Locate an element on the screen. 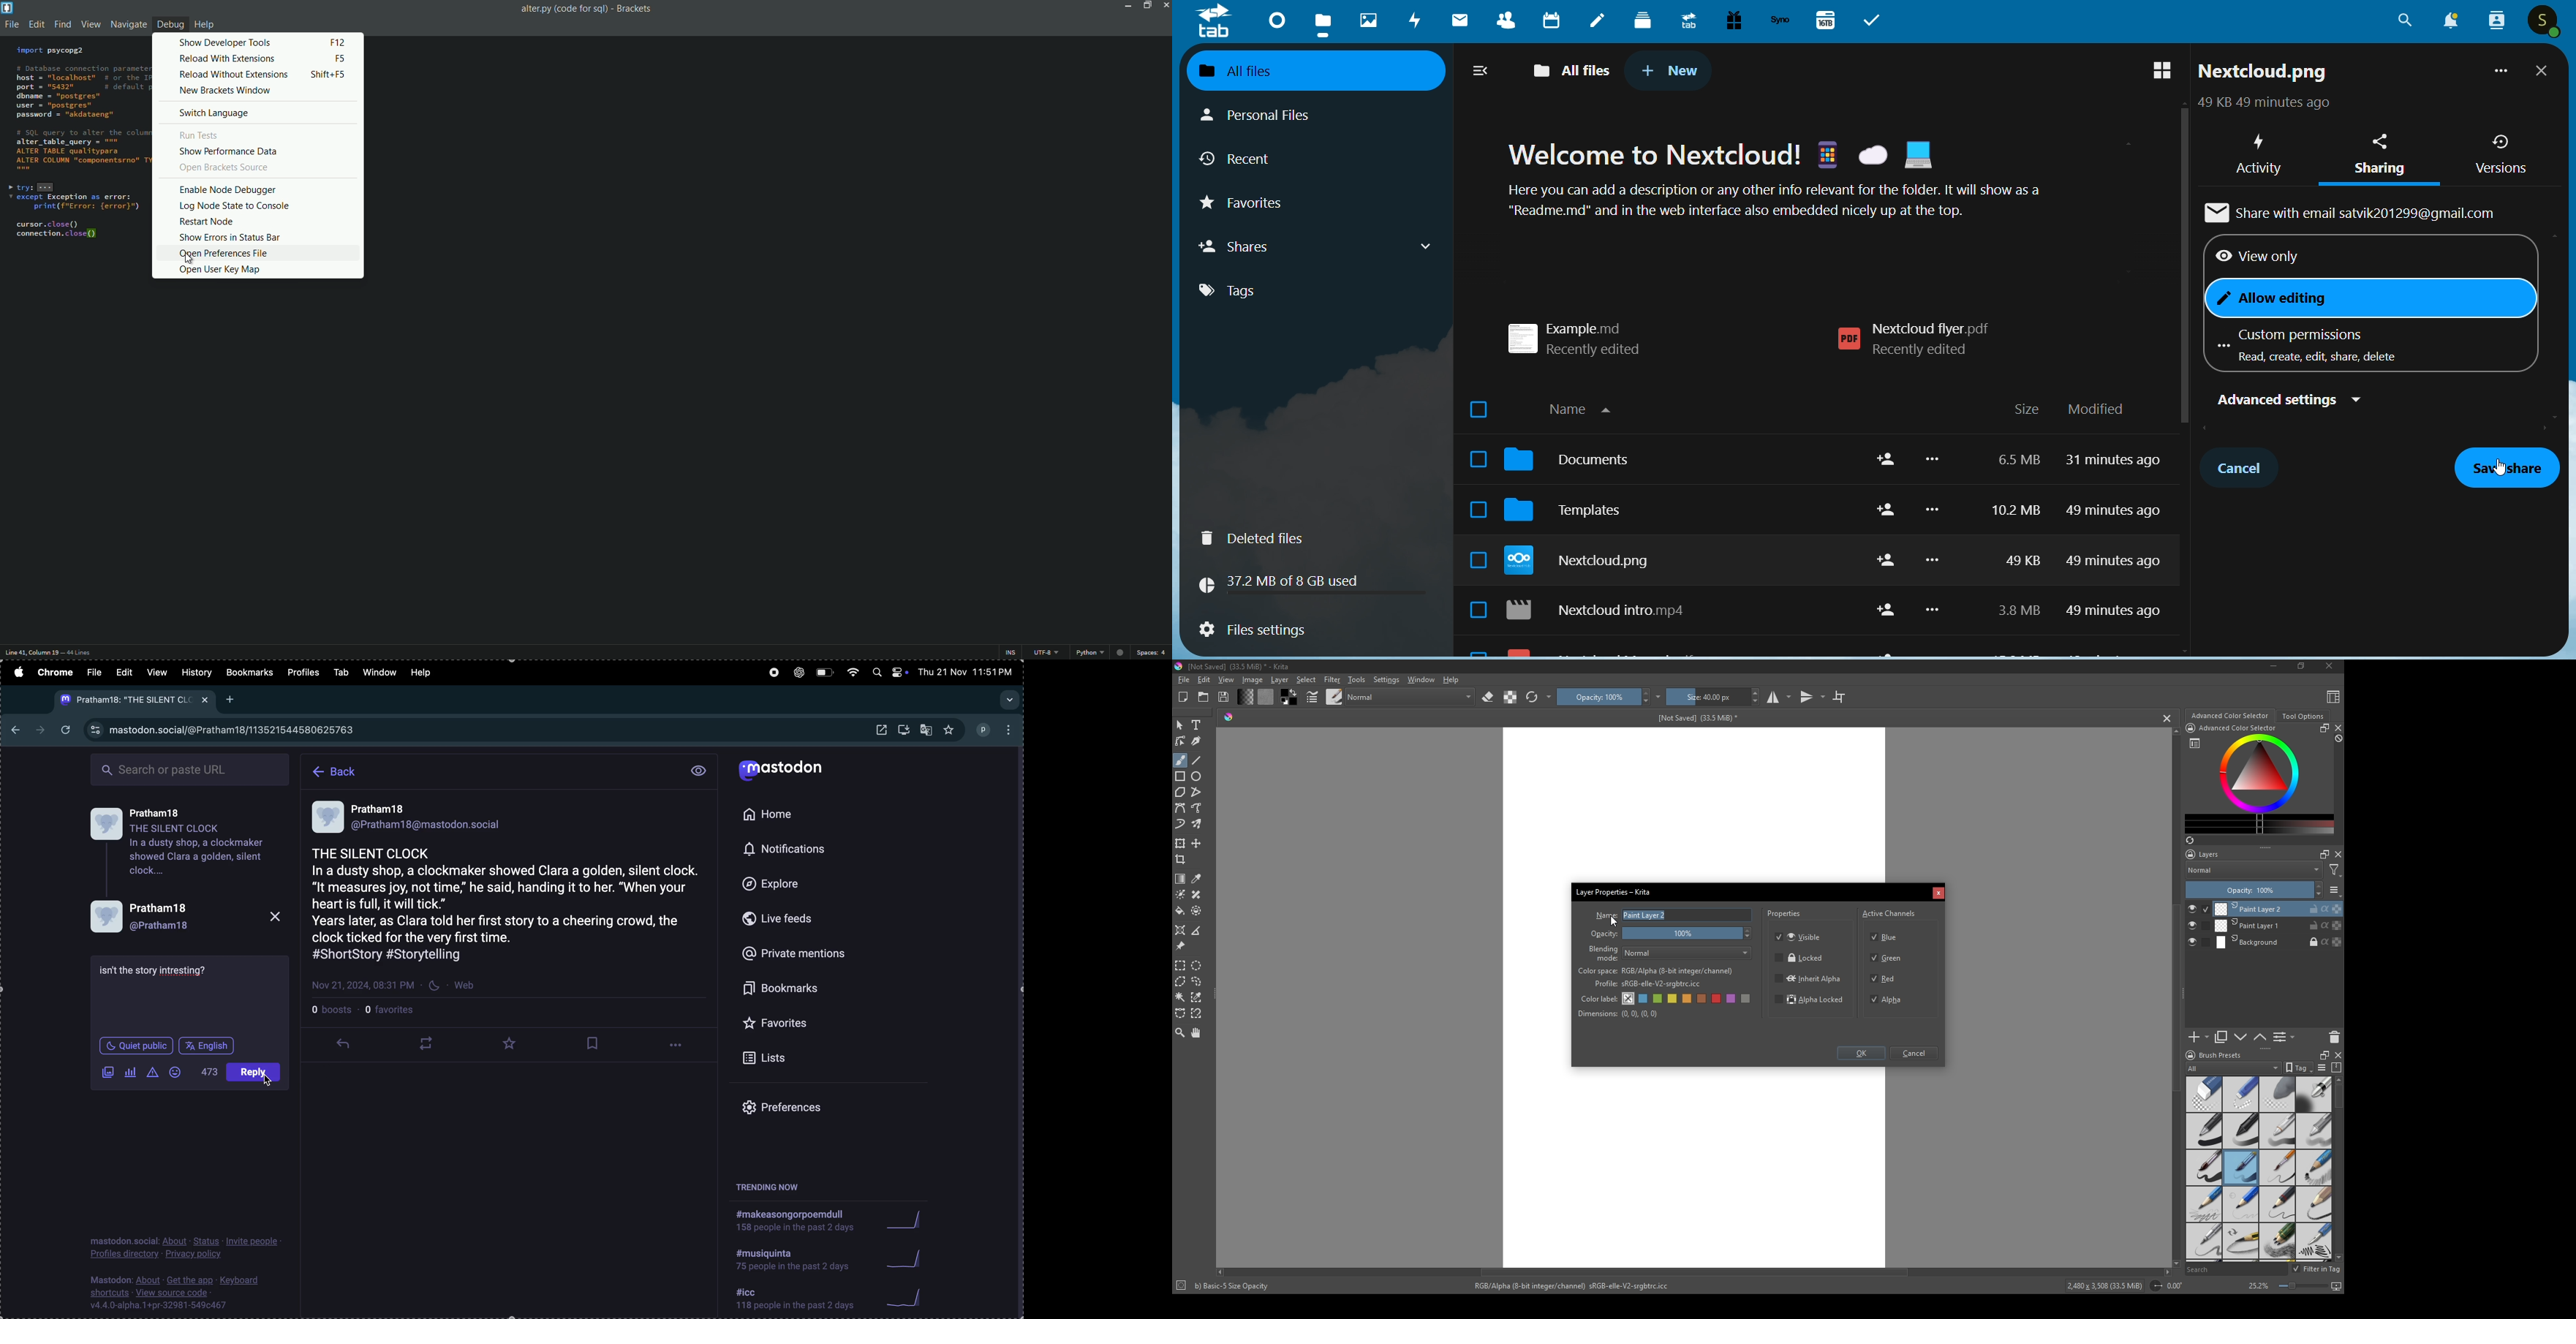 The image size is (2576, 1344). privacy policy is located at coordinates (190, 1247).